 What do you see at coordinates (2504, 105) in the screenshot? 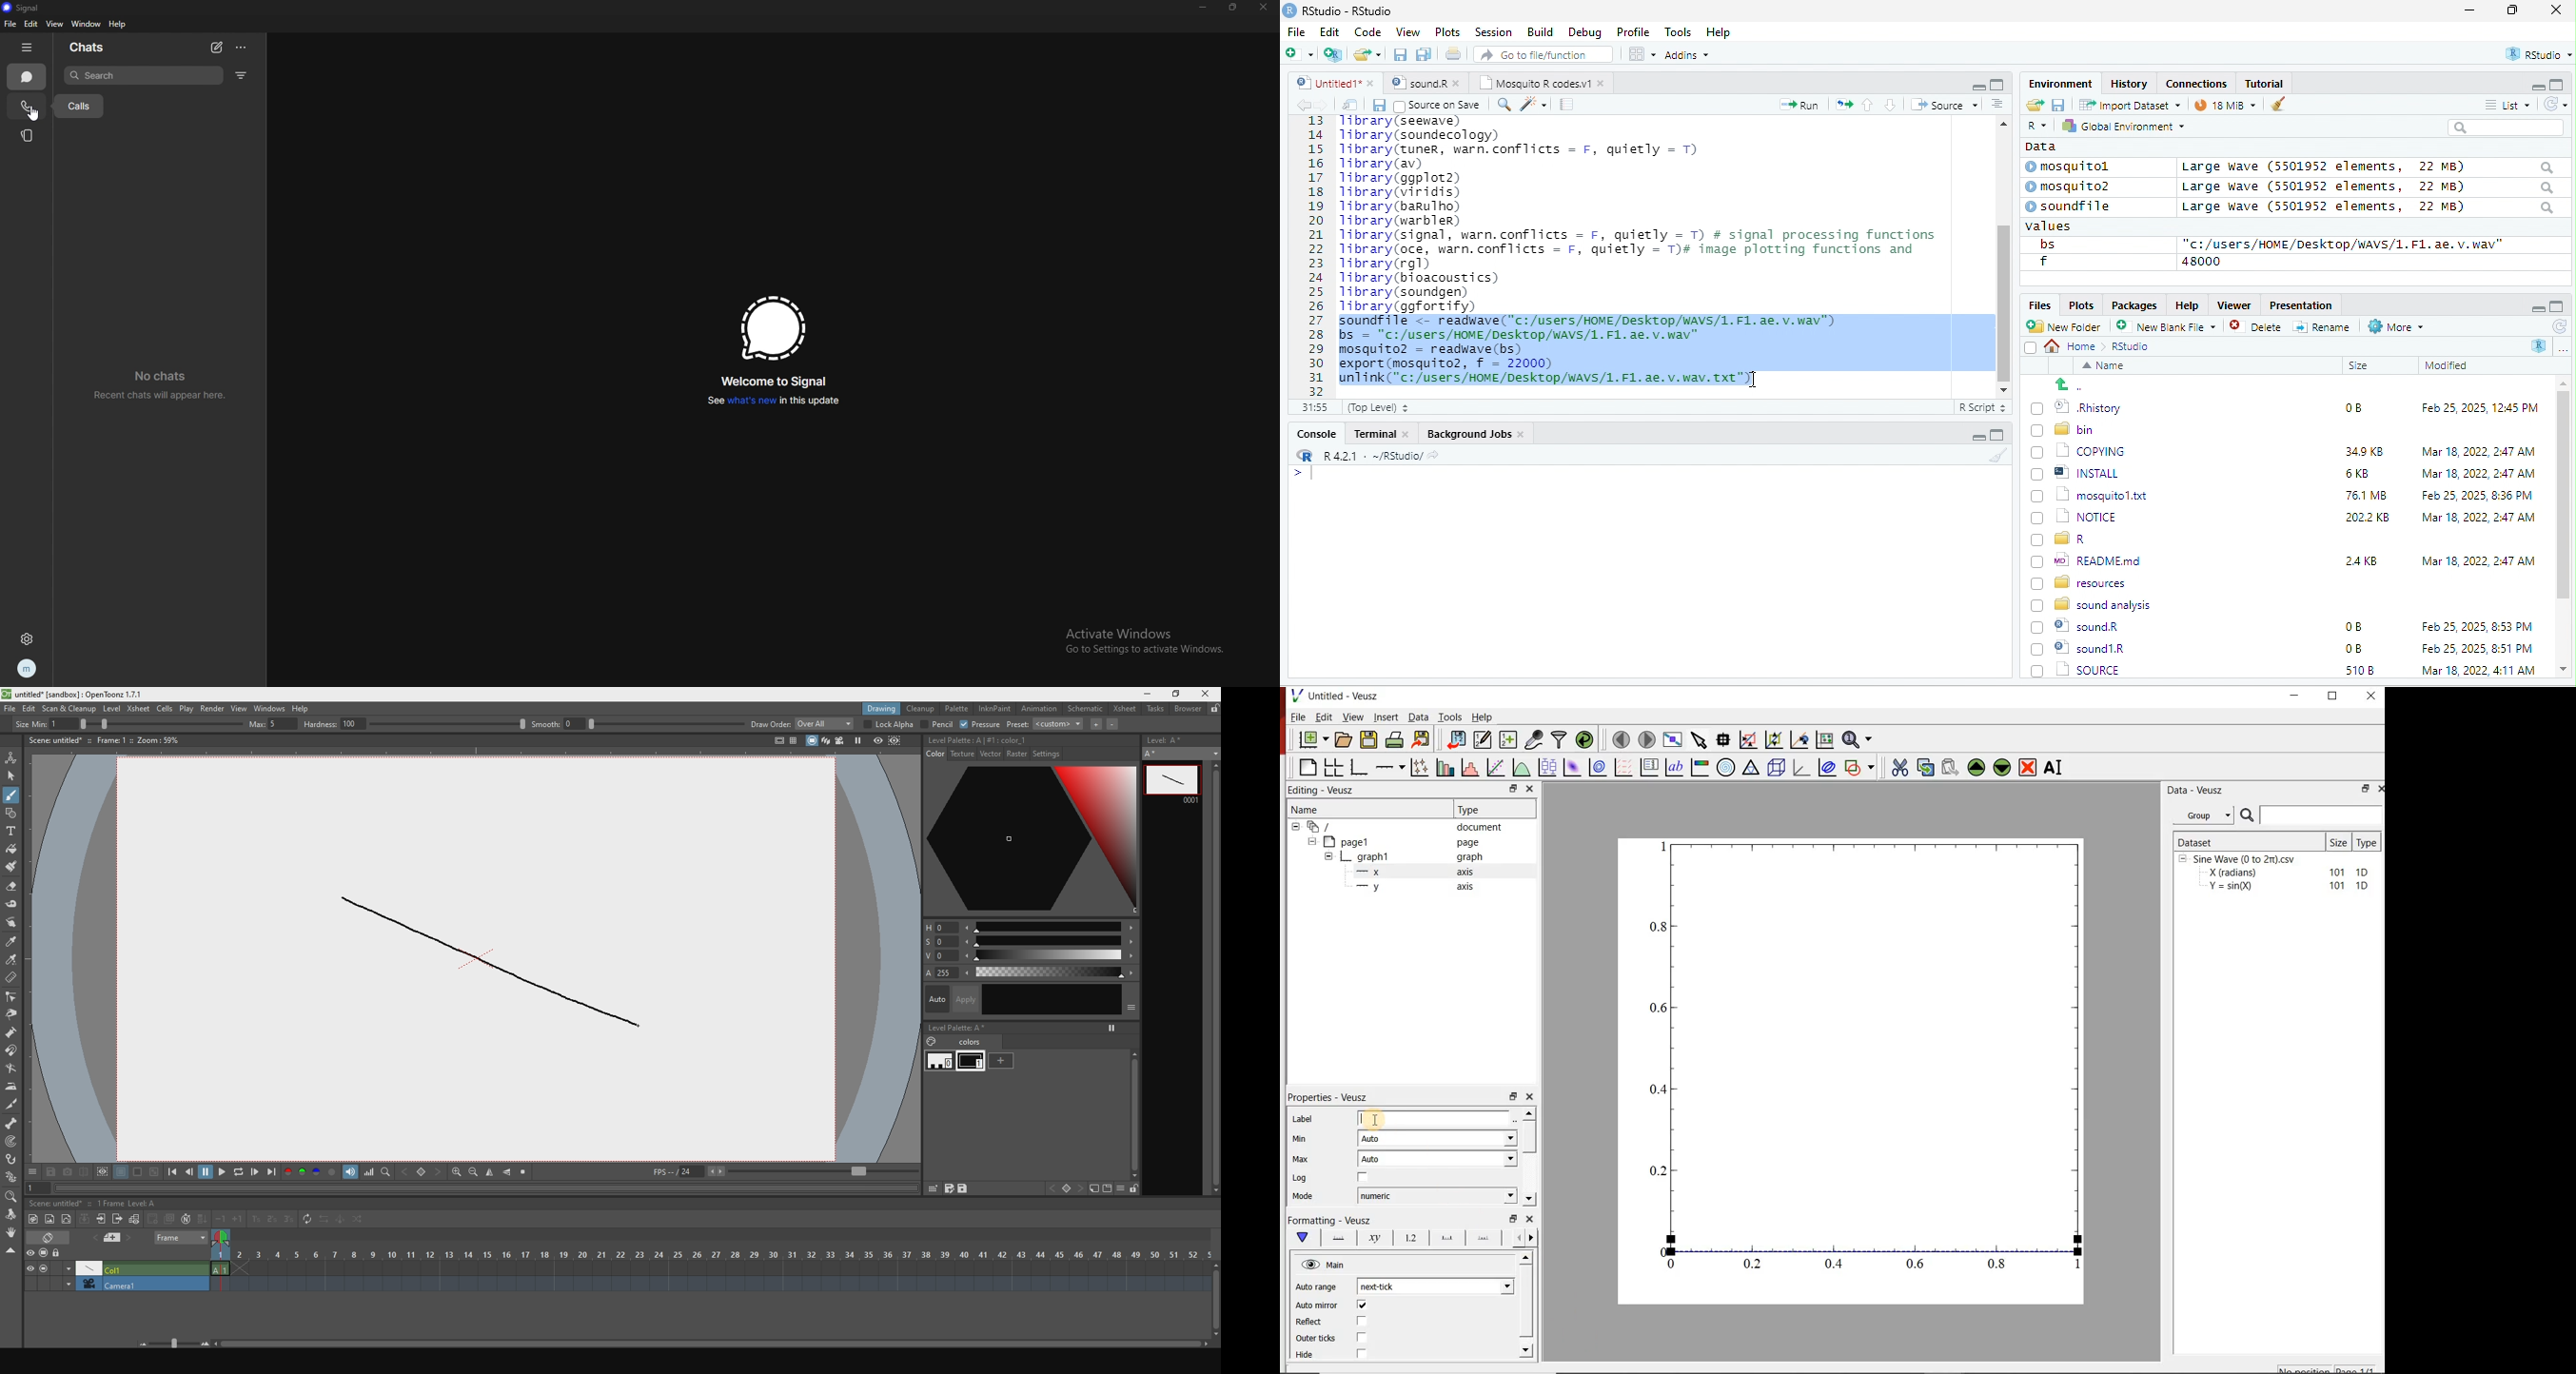
I see `= List ~` at bounding box center [2504, 105].